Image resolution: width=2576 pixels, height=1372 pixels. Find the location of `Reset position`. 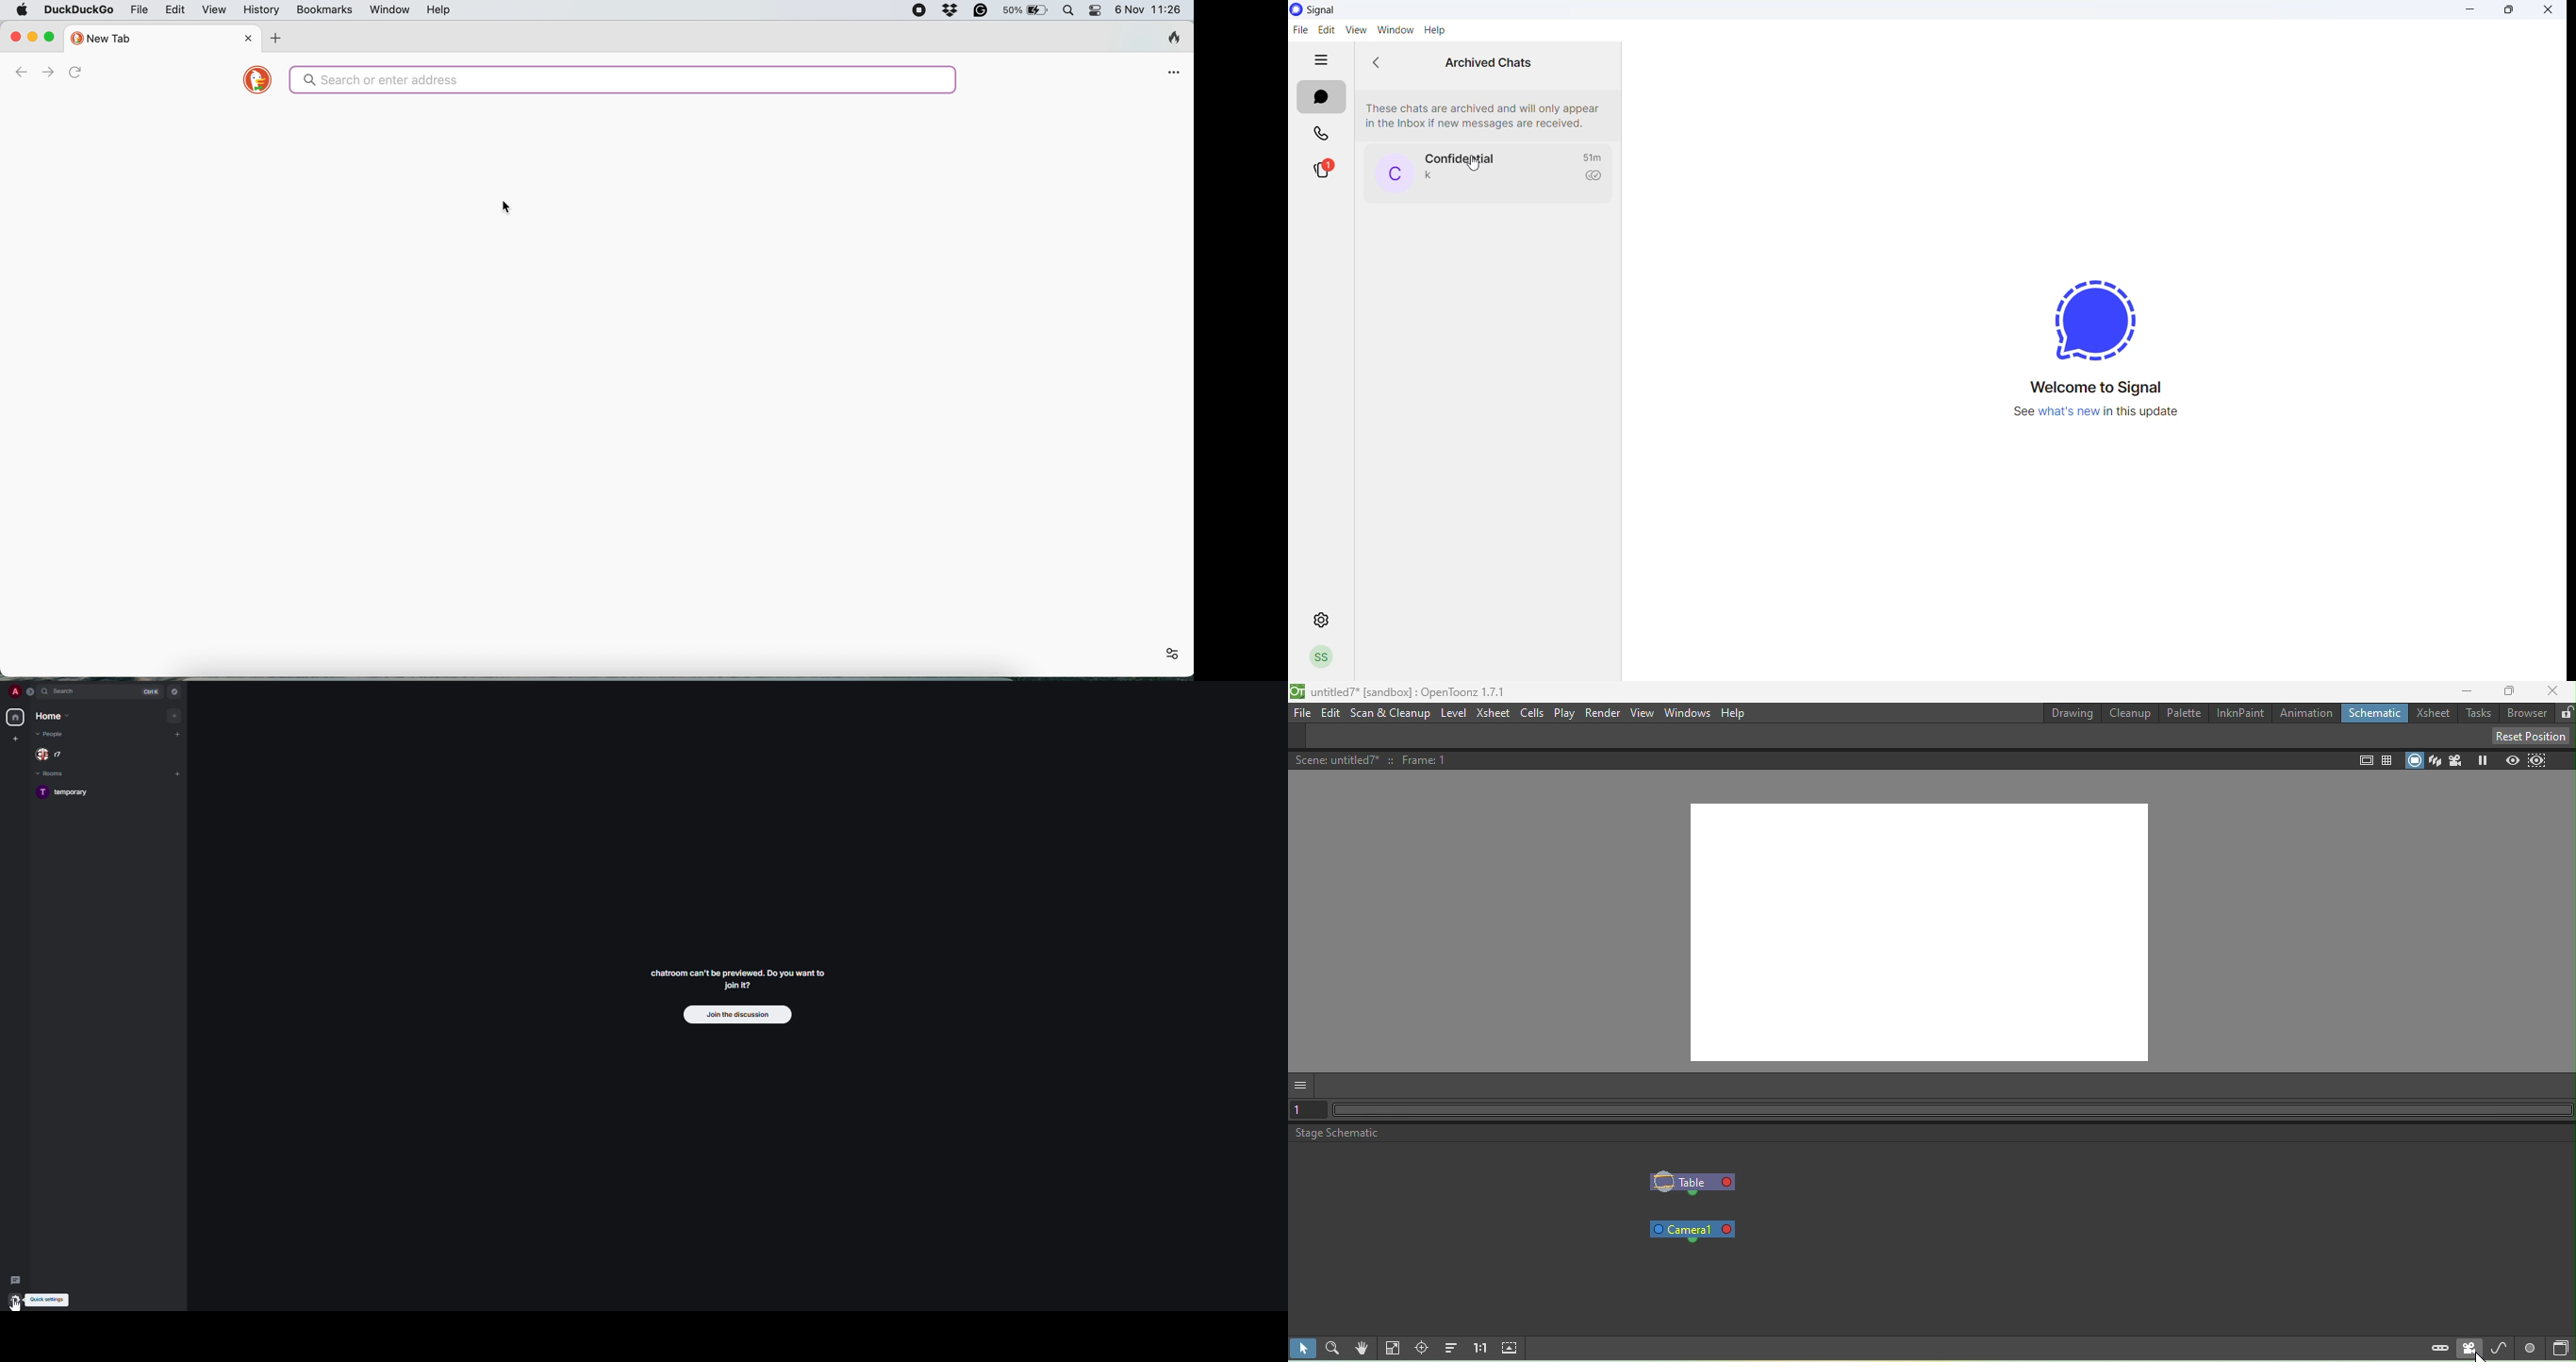

Reset position is located at coordinates (2528, 736).